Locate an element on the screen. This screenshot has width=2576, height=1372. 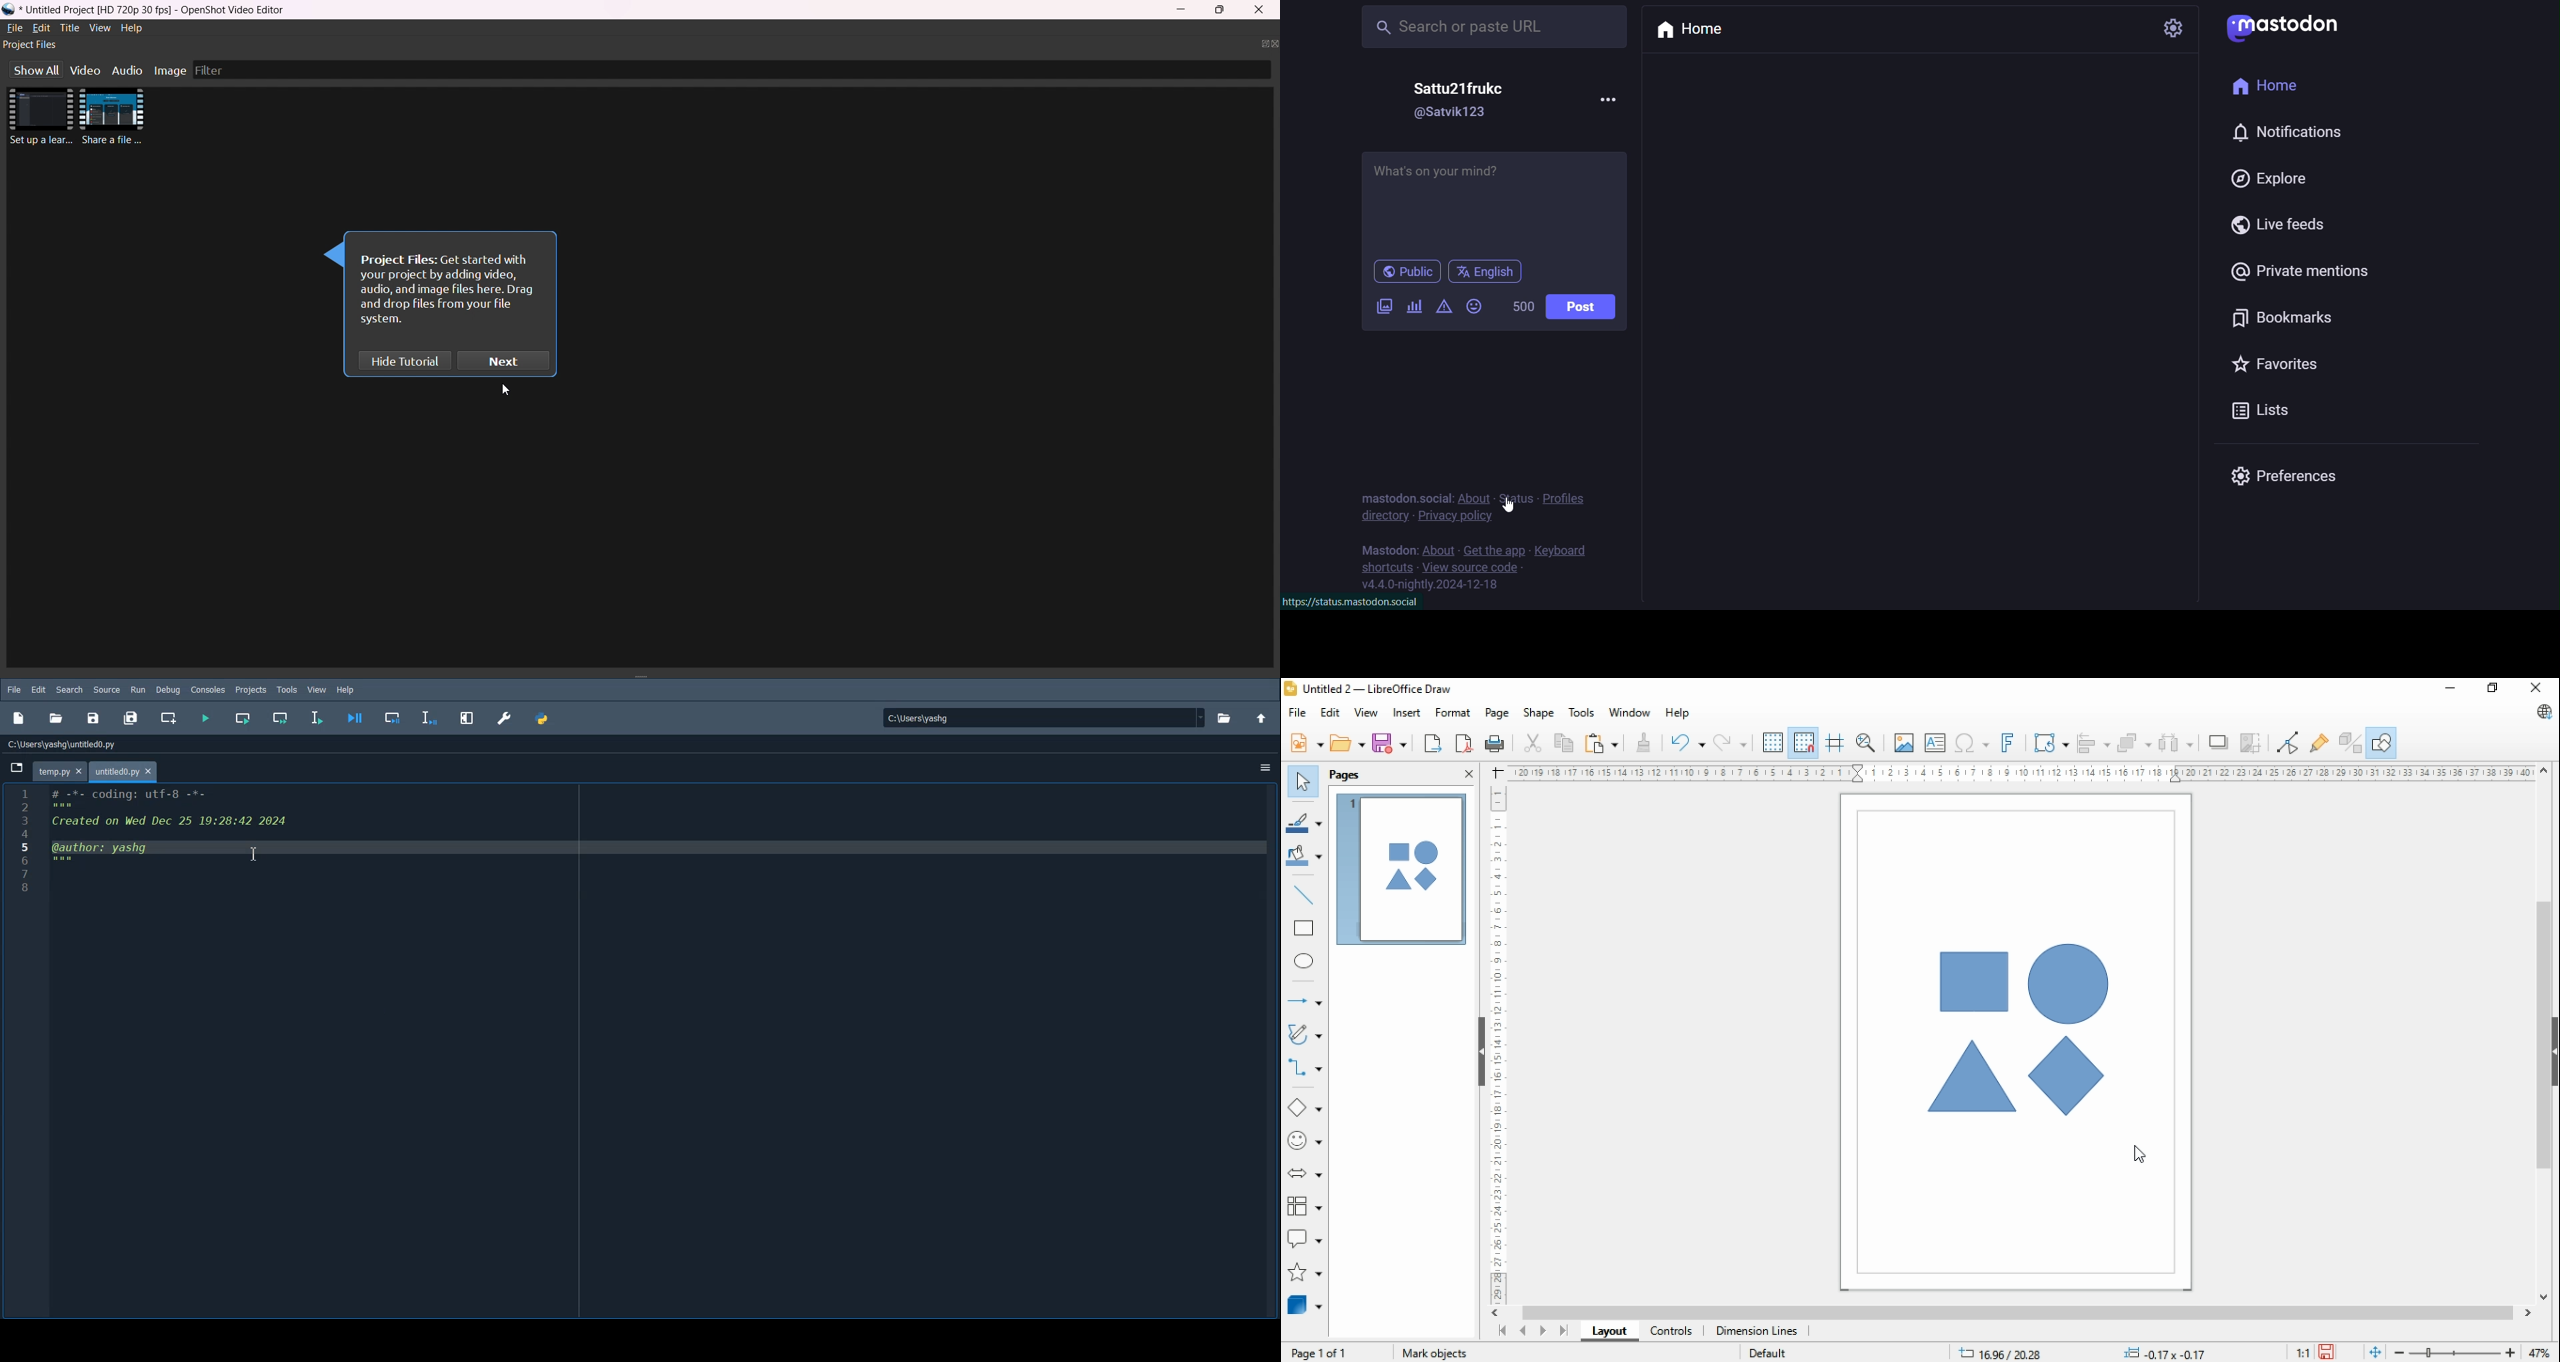
paste is located at coordinates (1600, 742).